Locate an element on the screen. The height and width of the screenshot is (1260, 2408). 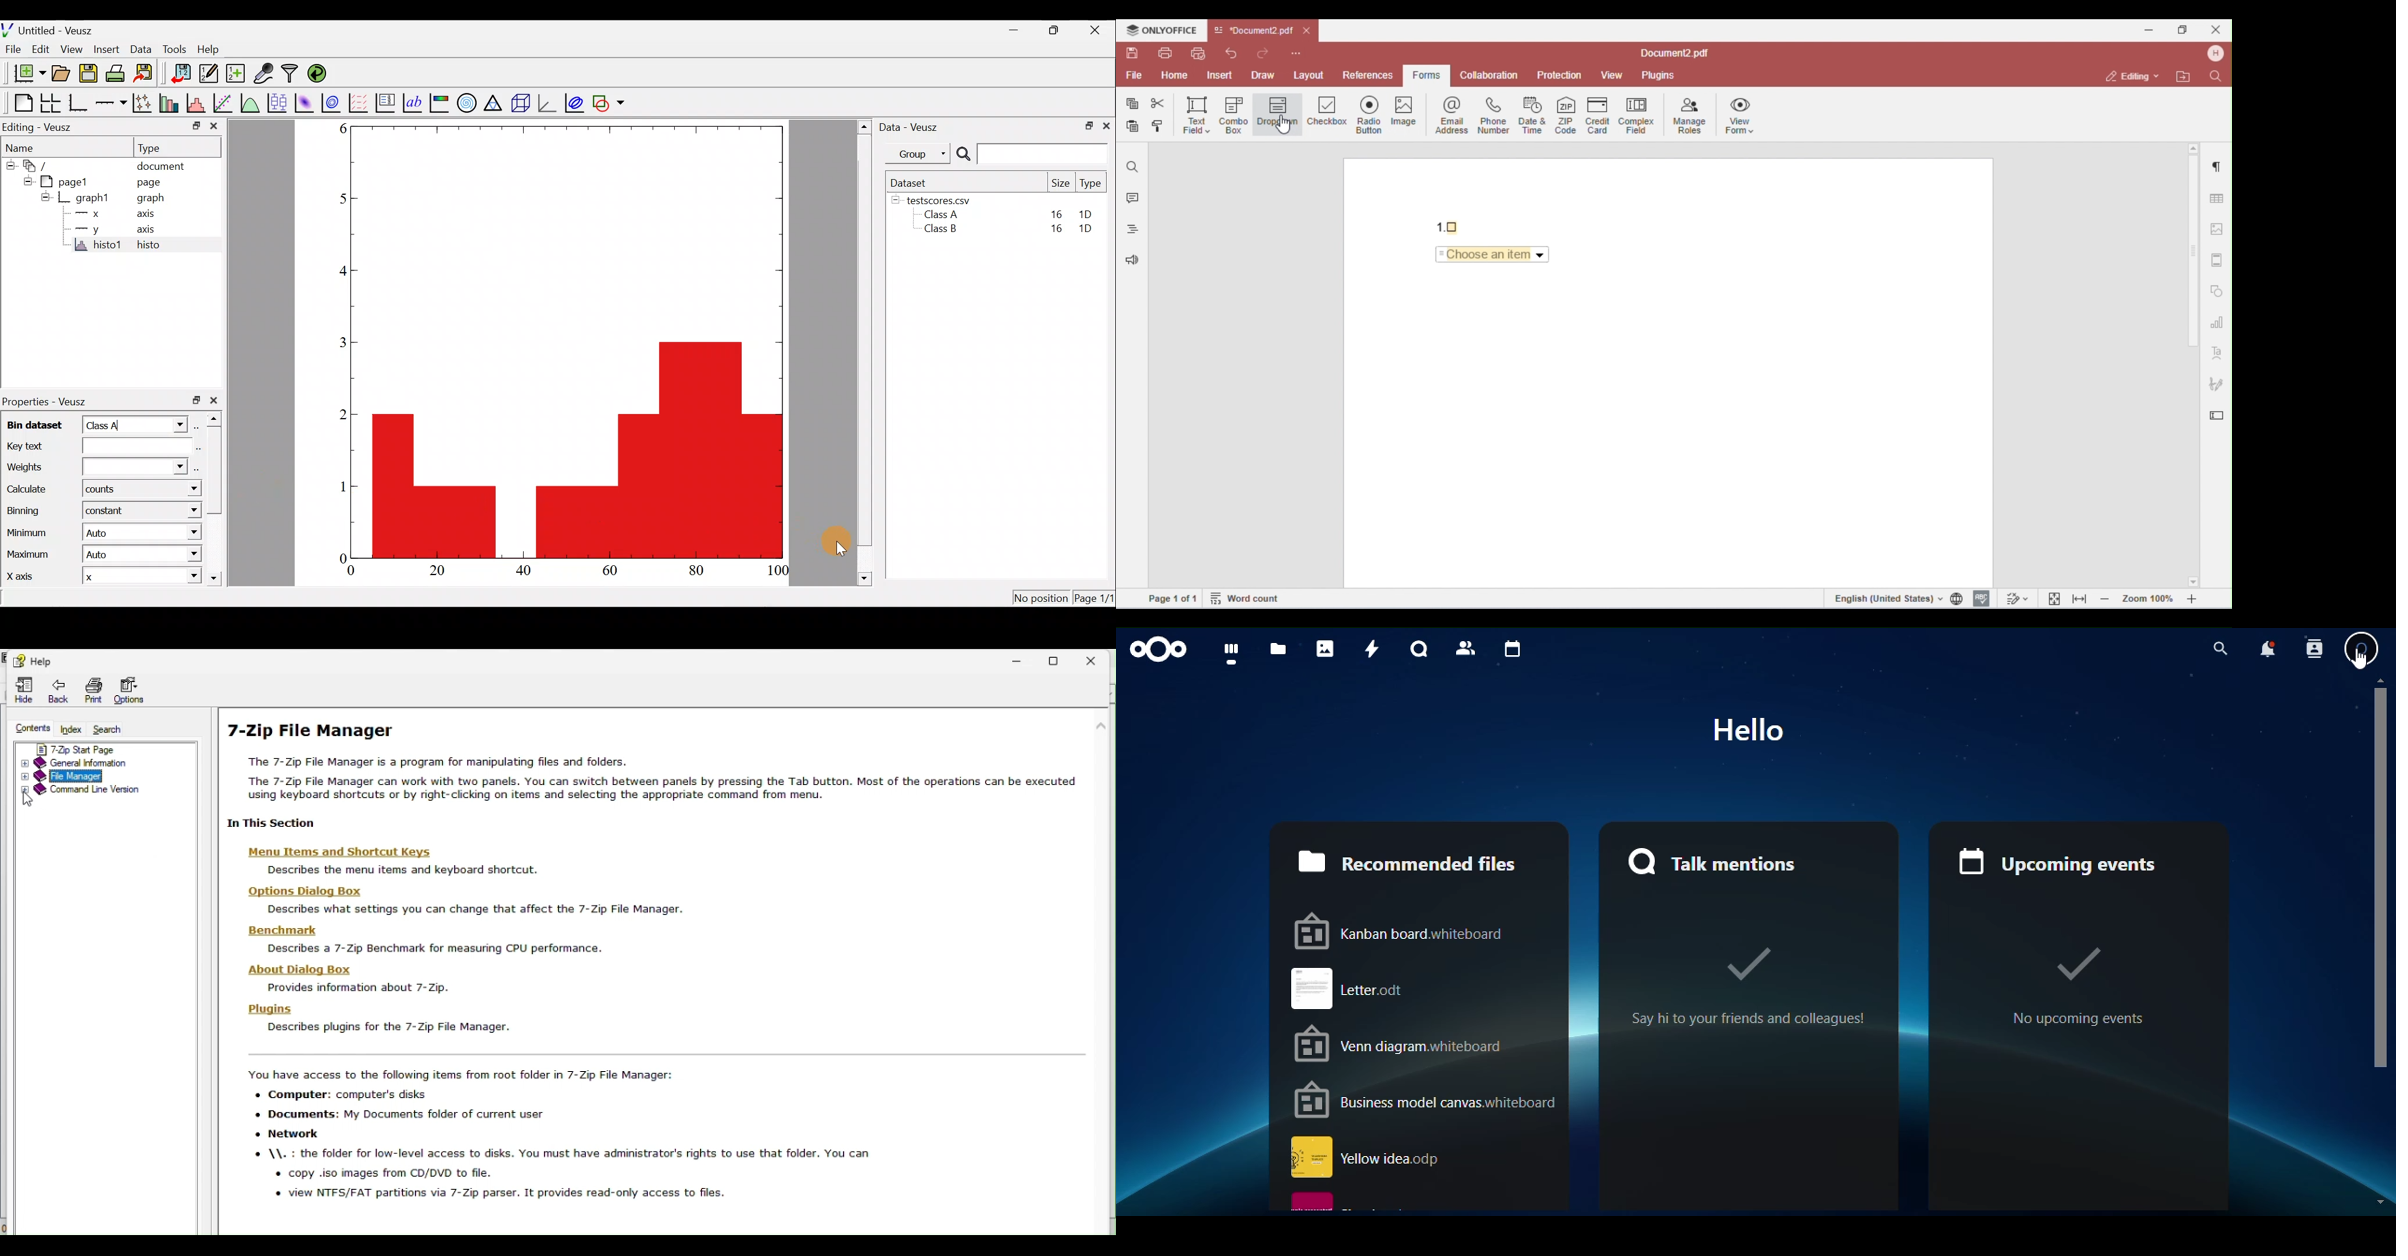
I Describes plugins for the 7-Zip File Manager. is located at coordinates (391, 1029).